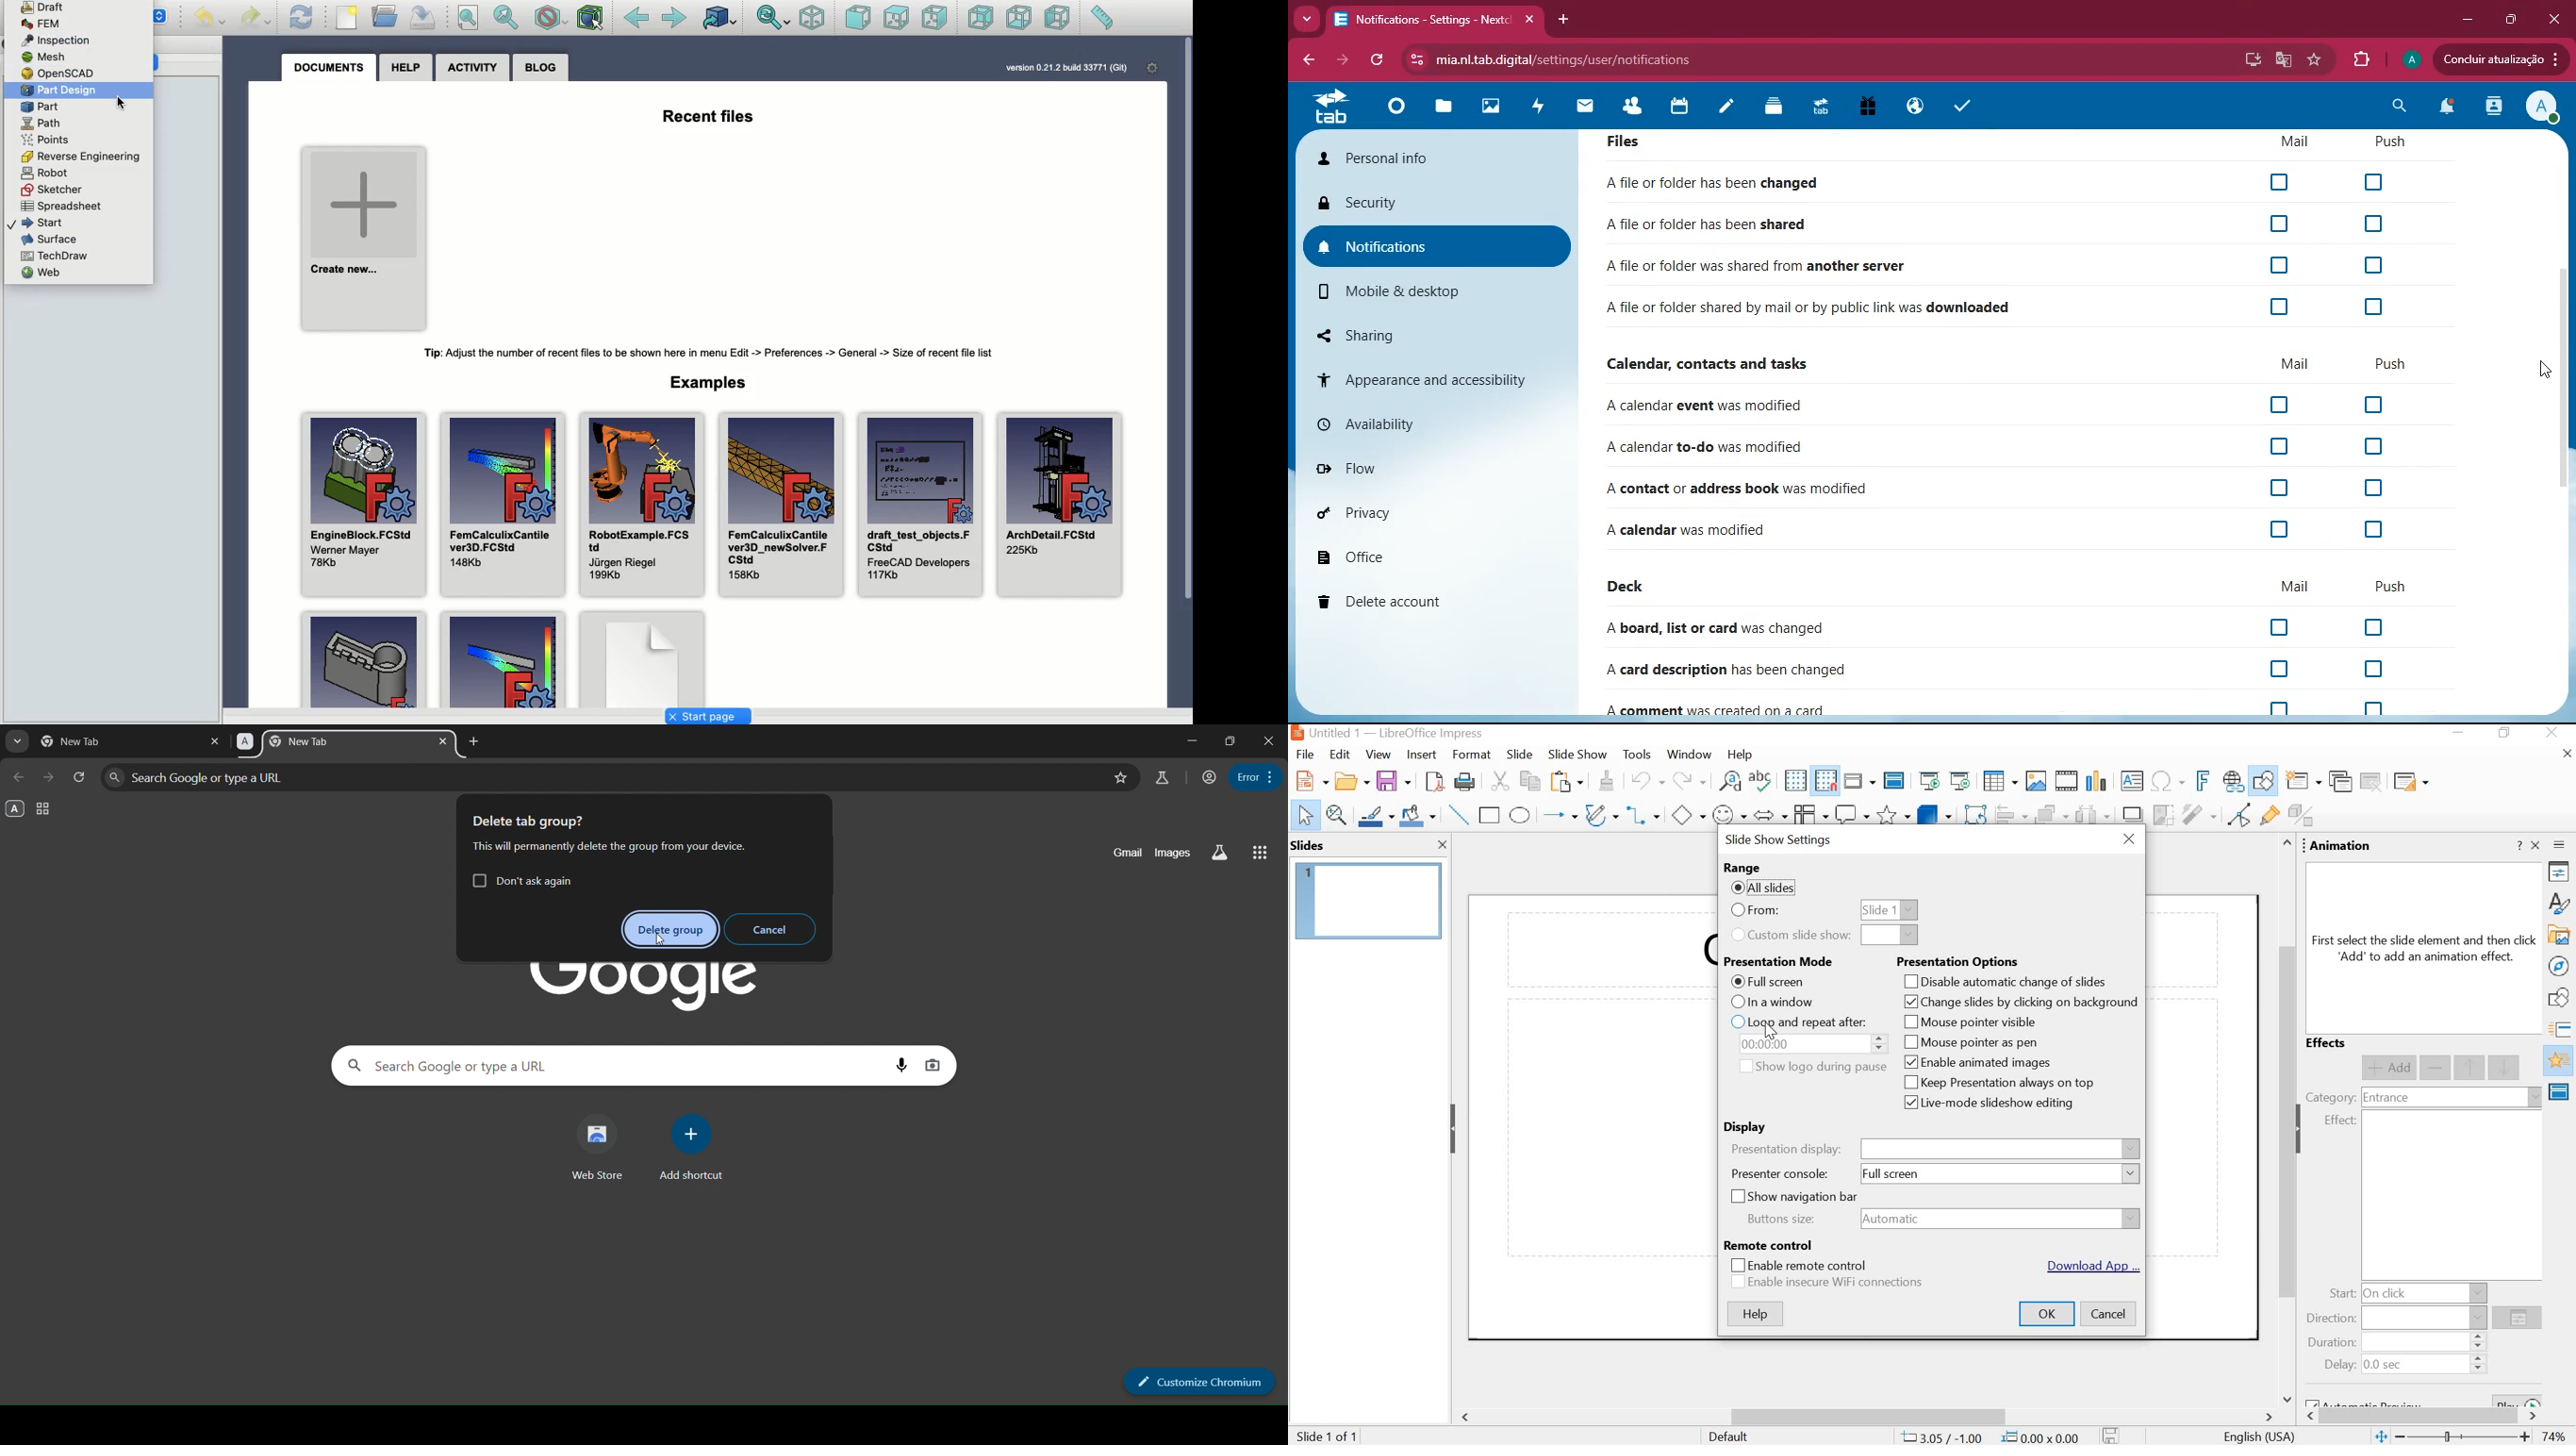 This screenshot has height=1456, width=2576. Describe the element at coordinates (1962, 781) in the screenshot. I see `slideshow from current slide` at that location.